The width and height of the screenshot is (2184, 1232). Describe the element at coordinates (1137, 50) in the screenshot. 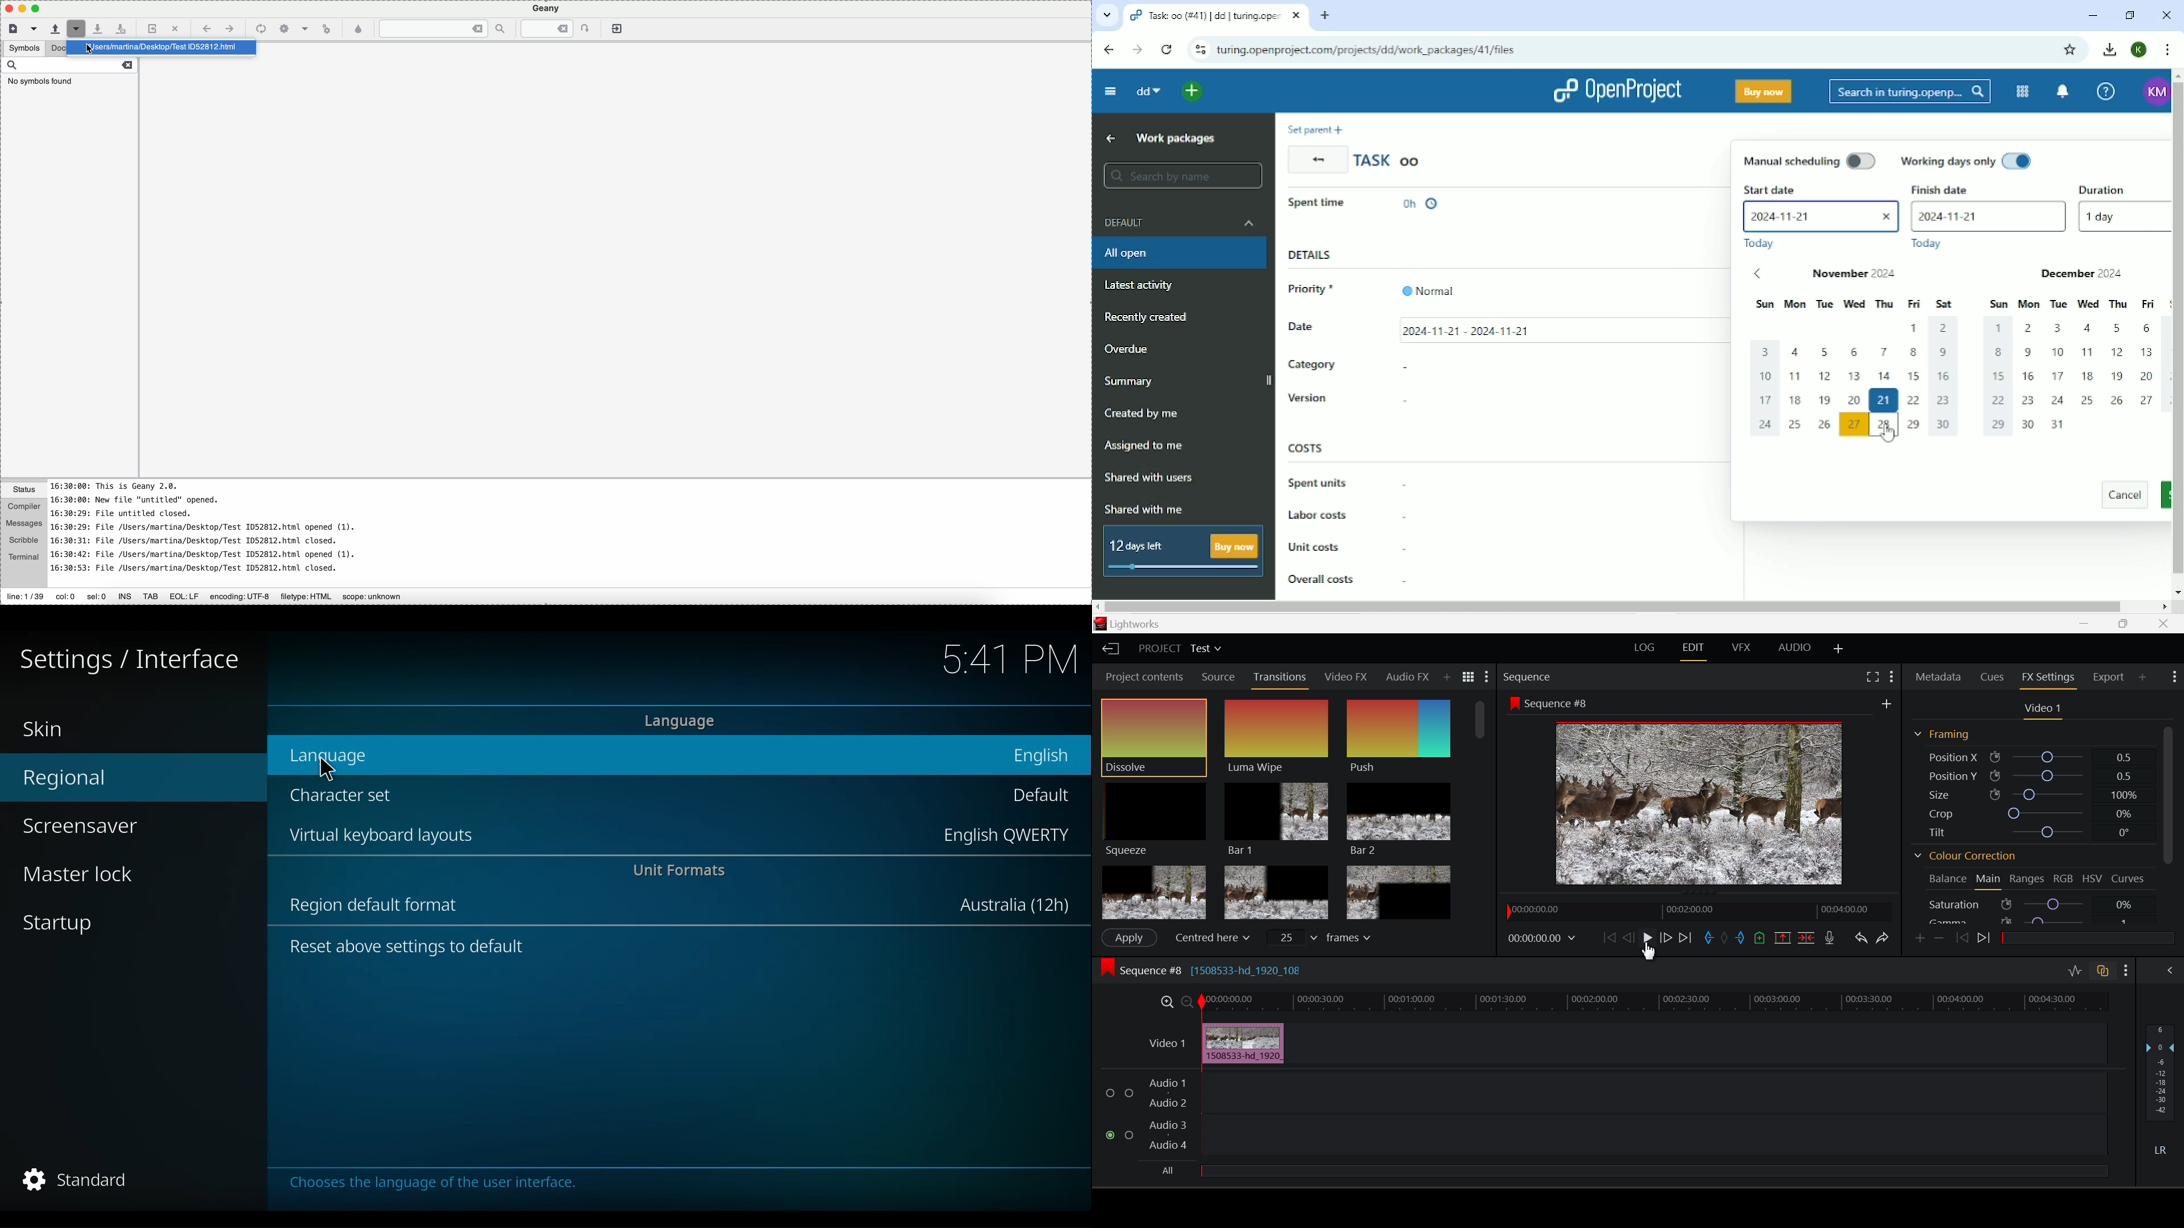

I see `Forward` at that location.